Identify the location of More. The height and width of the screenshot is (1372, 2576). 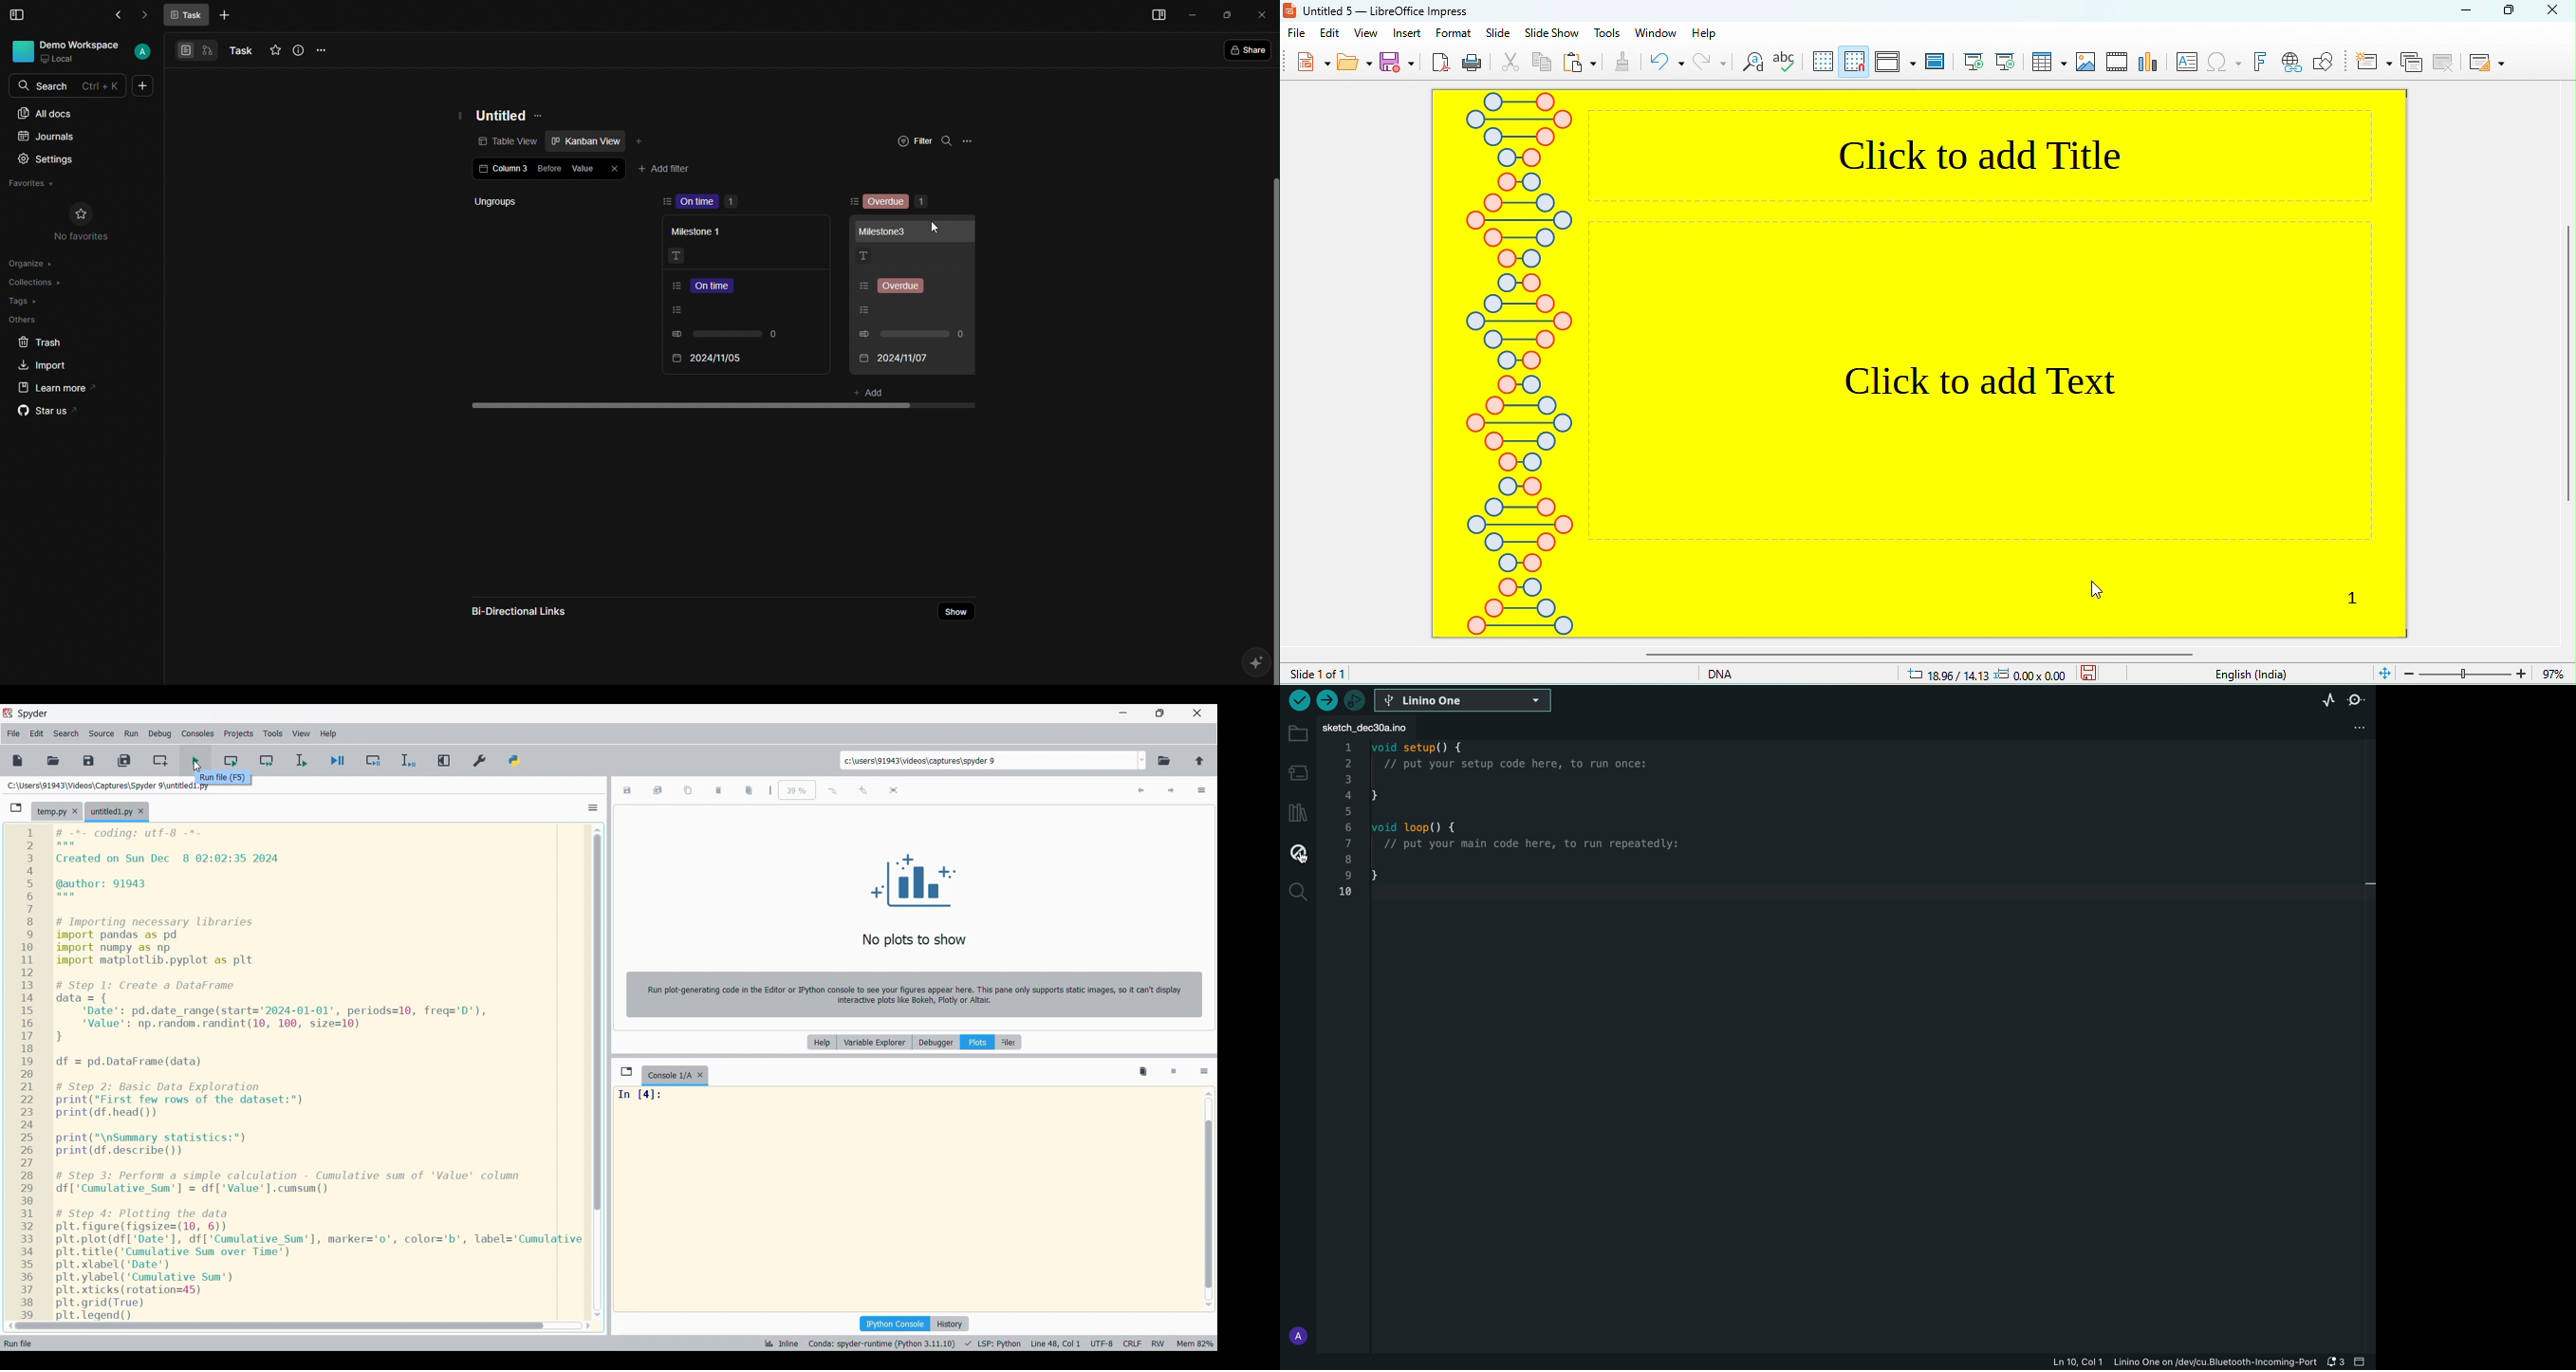
(224, 17).